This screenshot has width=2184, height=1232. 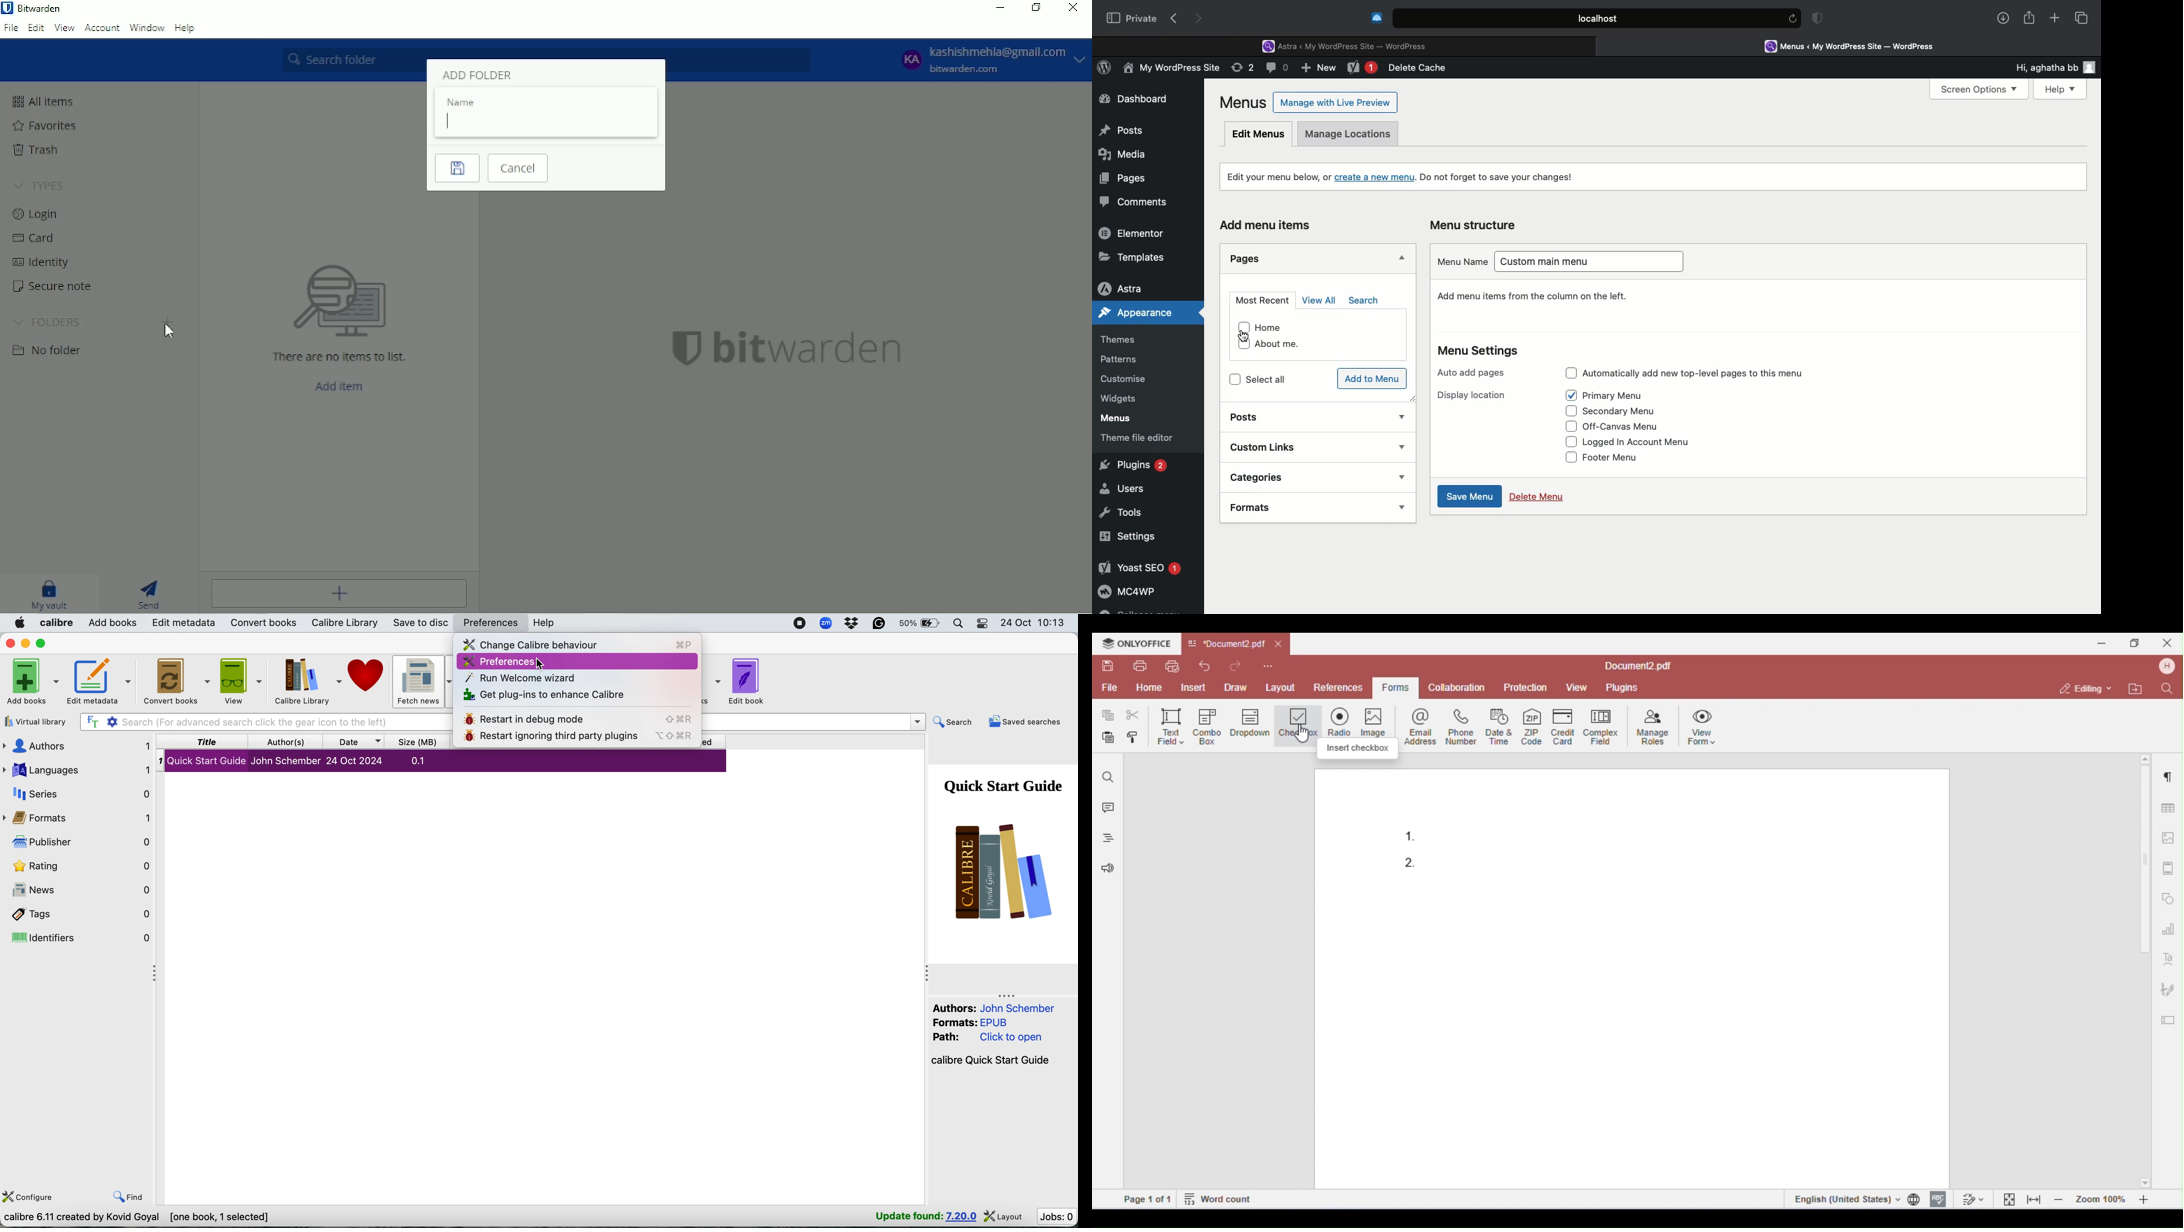 What do you see at coordinates (1243, 335) in the screenshot?
I see `cursor` at bounding box center [1243, 335].